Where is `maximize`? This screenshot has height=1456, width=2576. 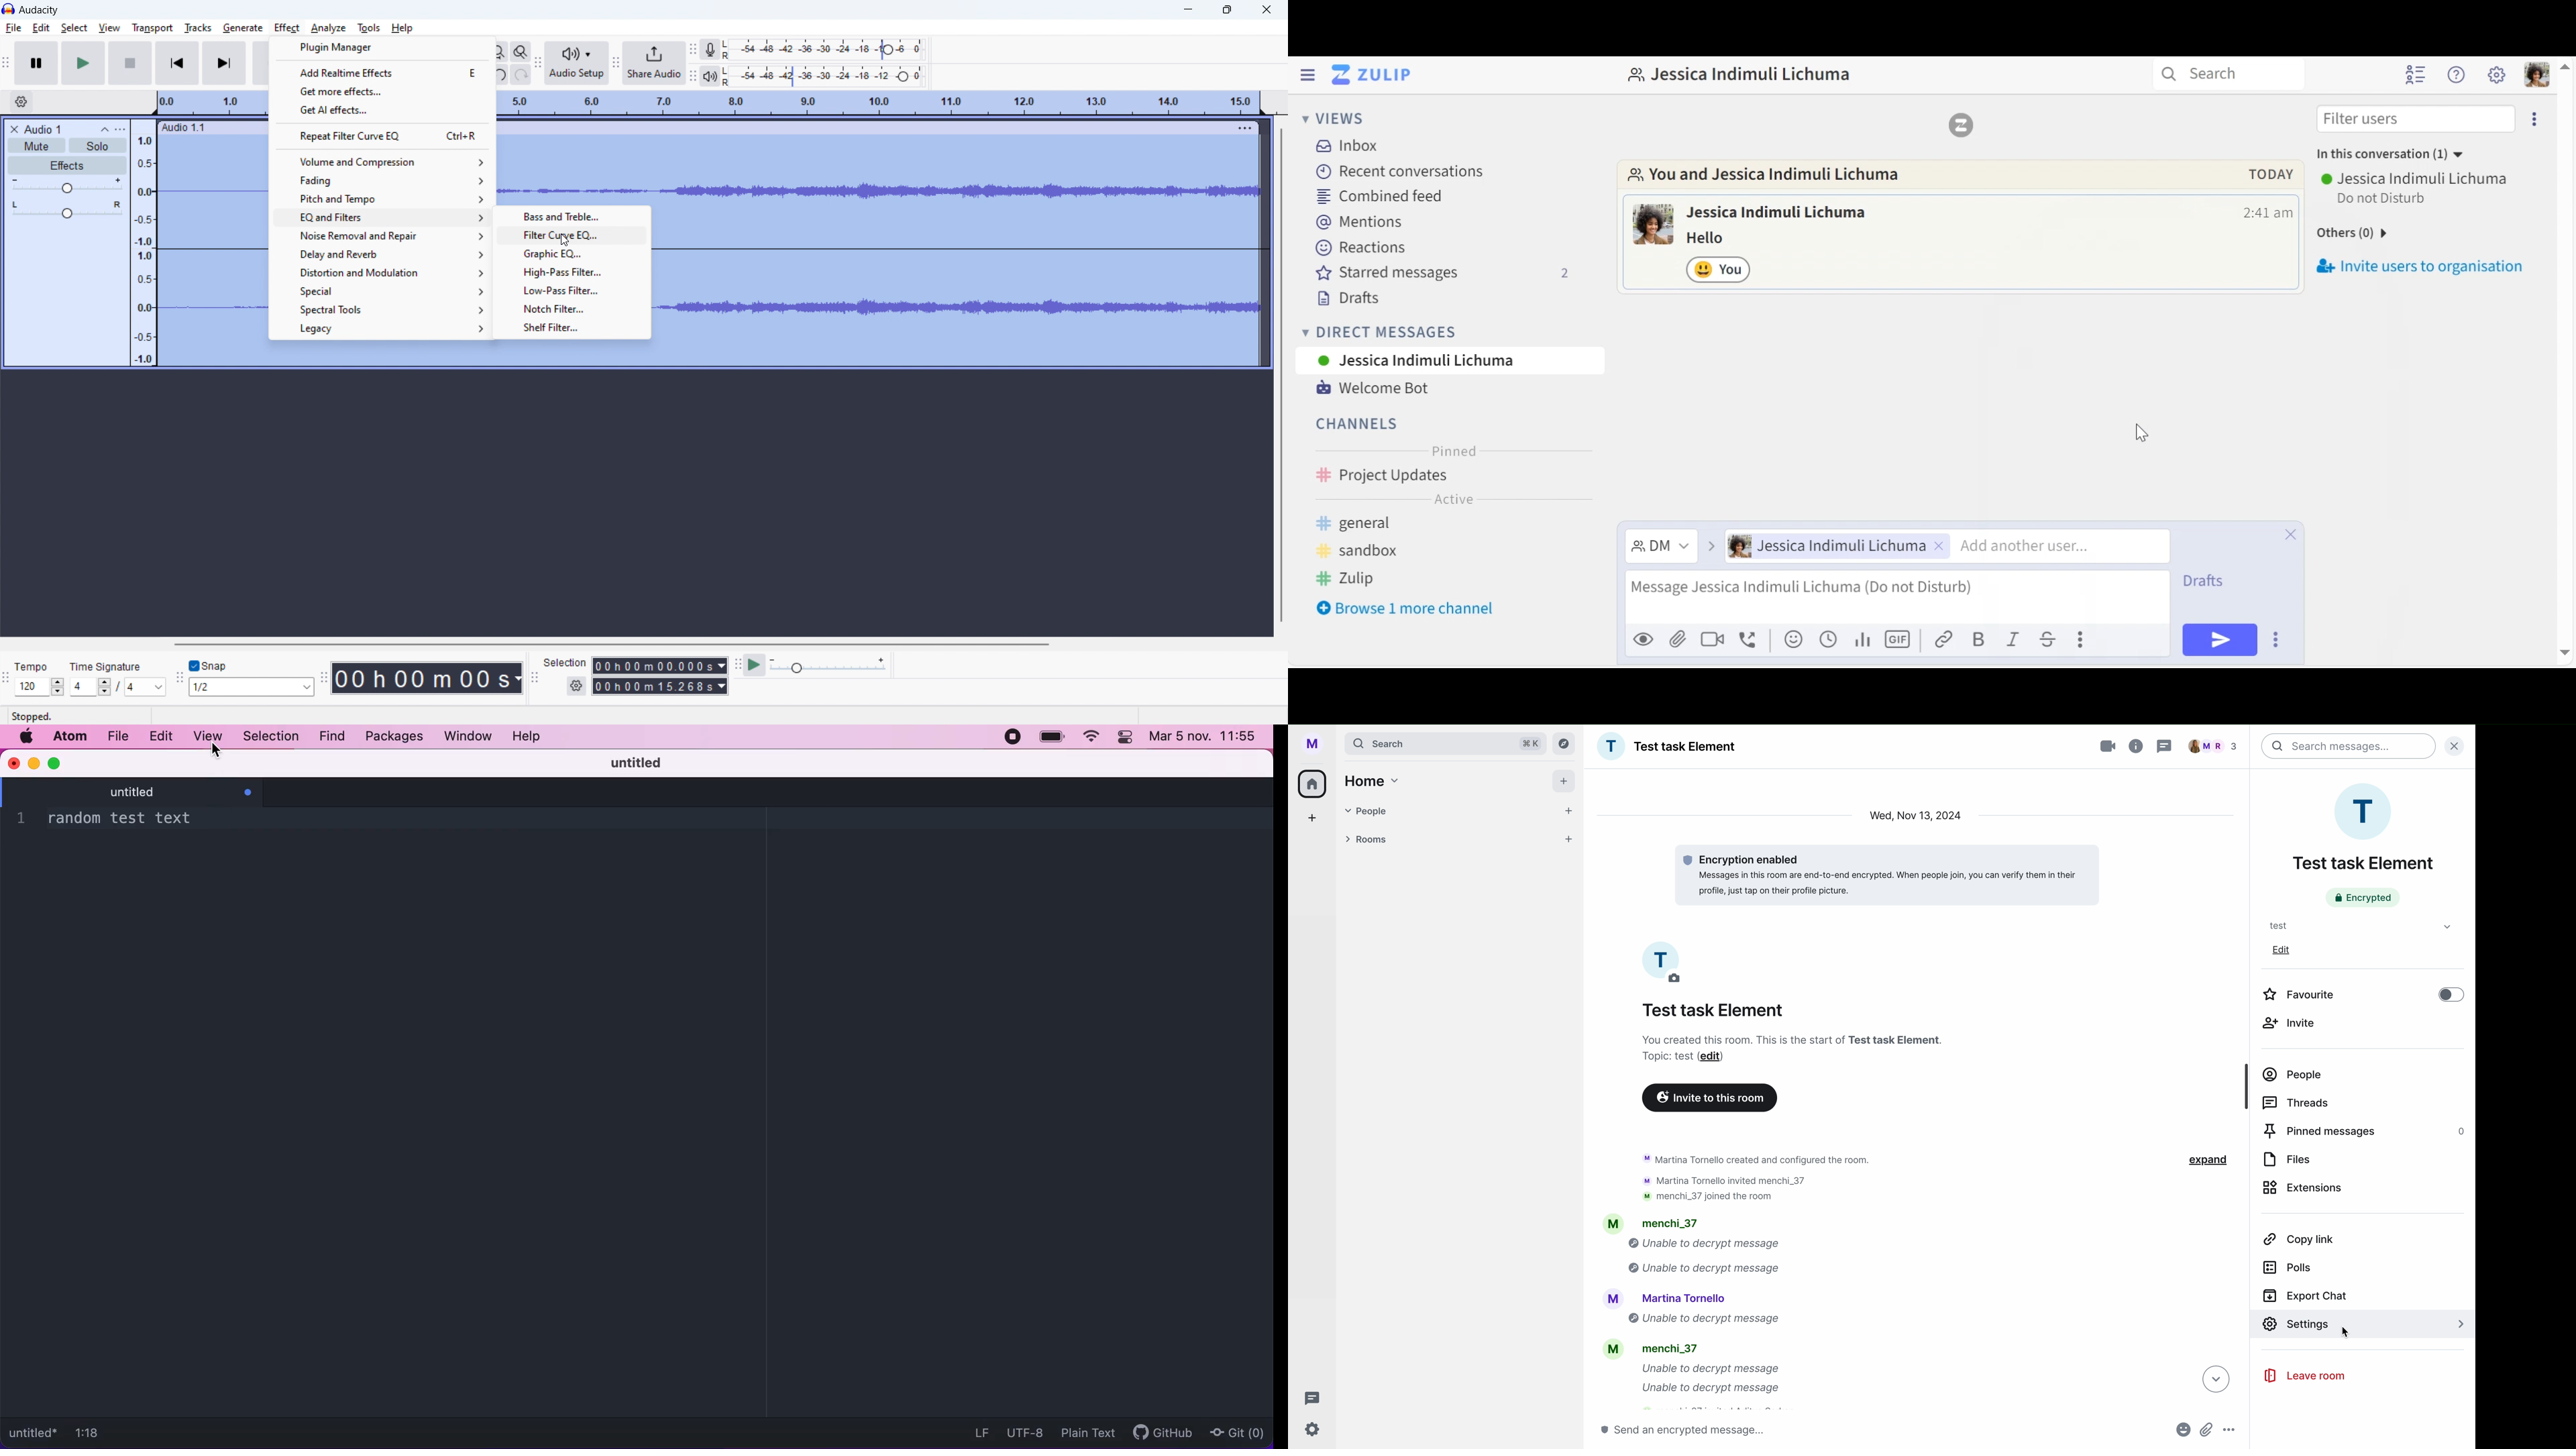 maximize is located at coordinates (1227, 9).